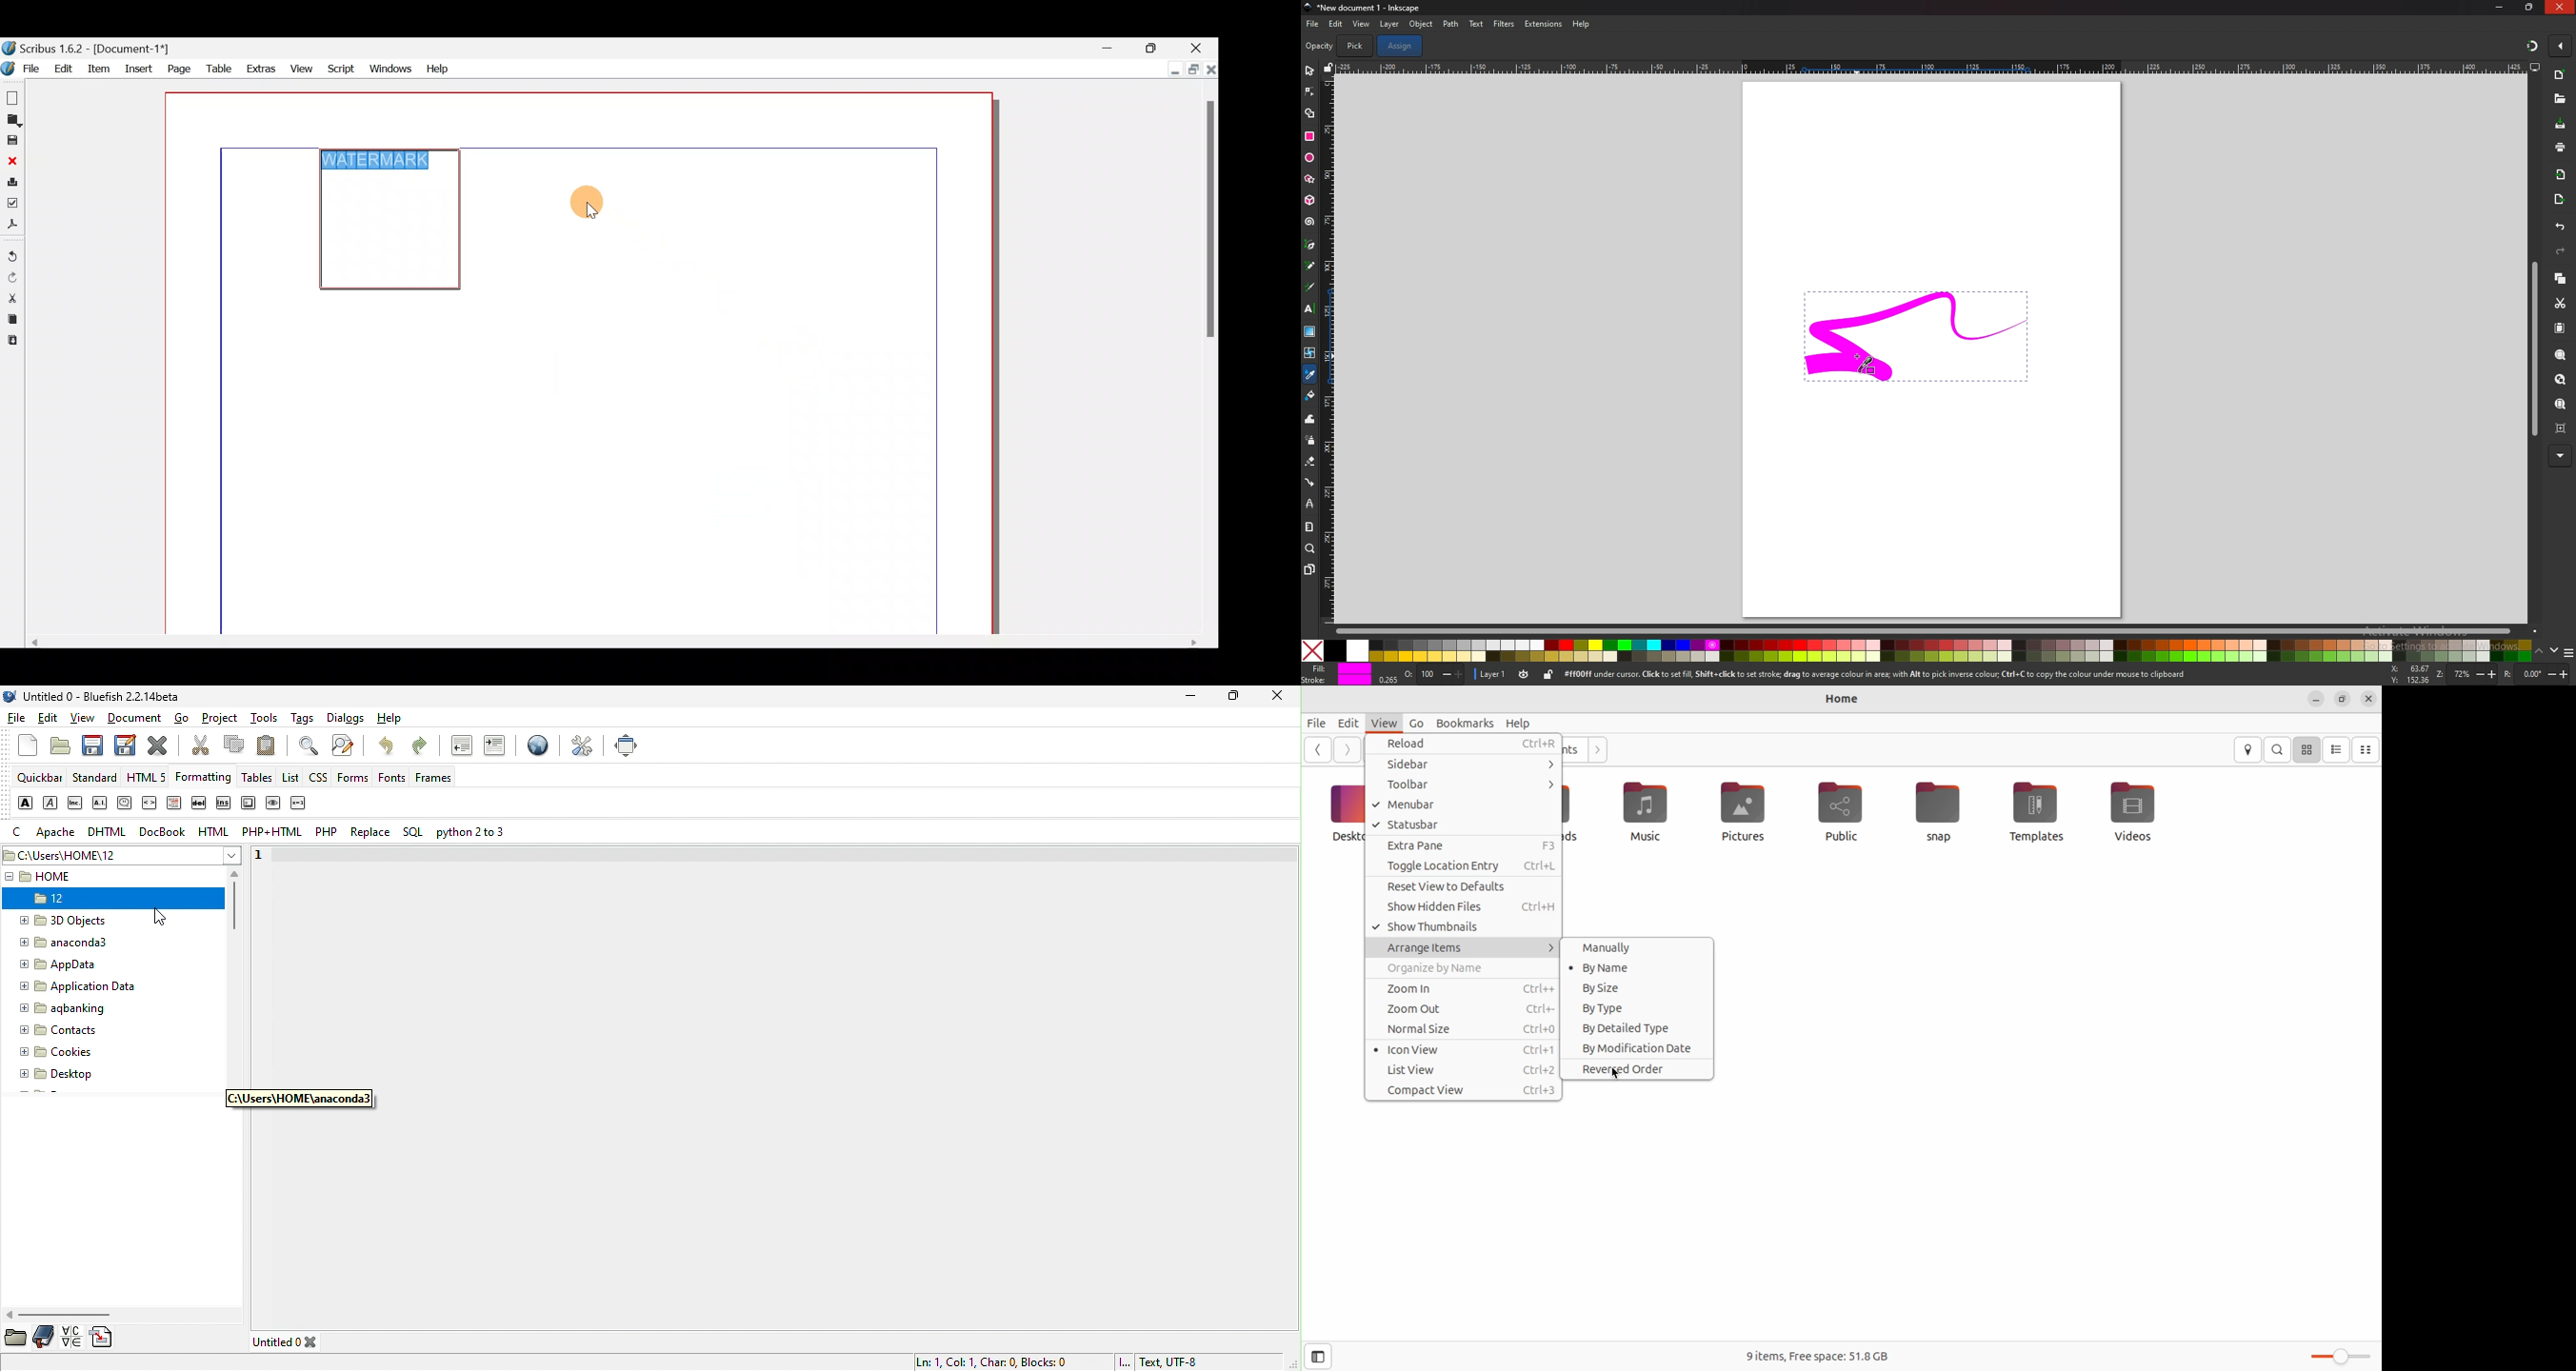  I want to click on redo, so click(2560, 252).